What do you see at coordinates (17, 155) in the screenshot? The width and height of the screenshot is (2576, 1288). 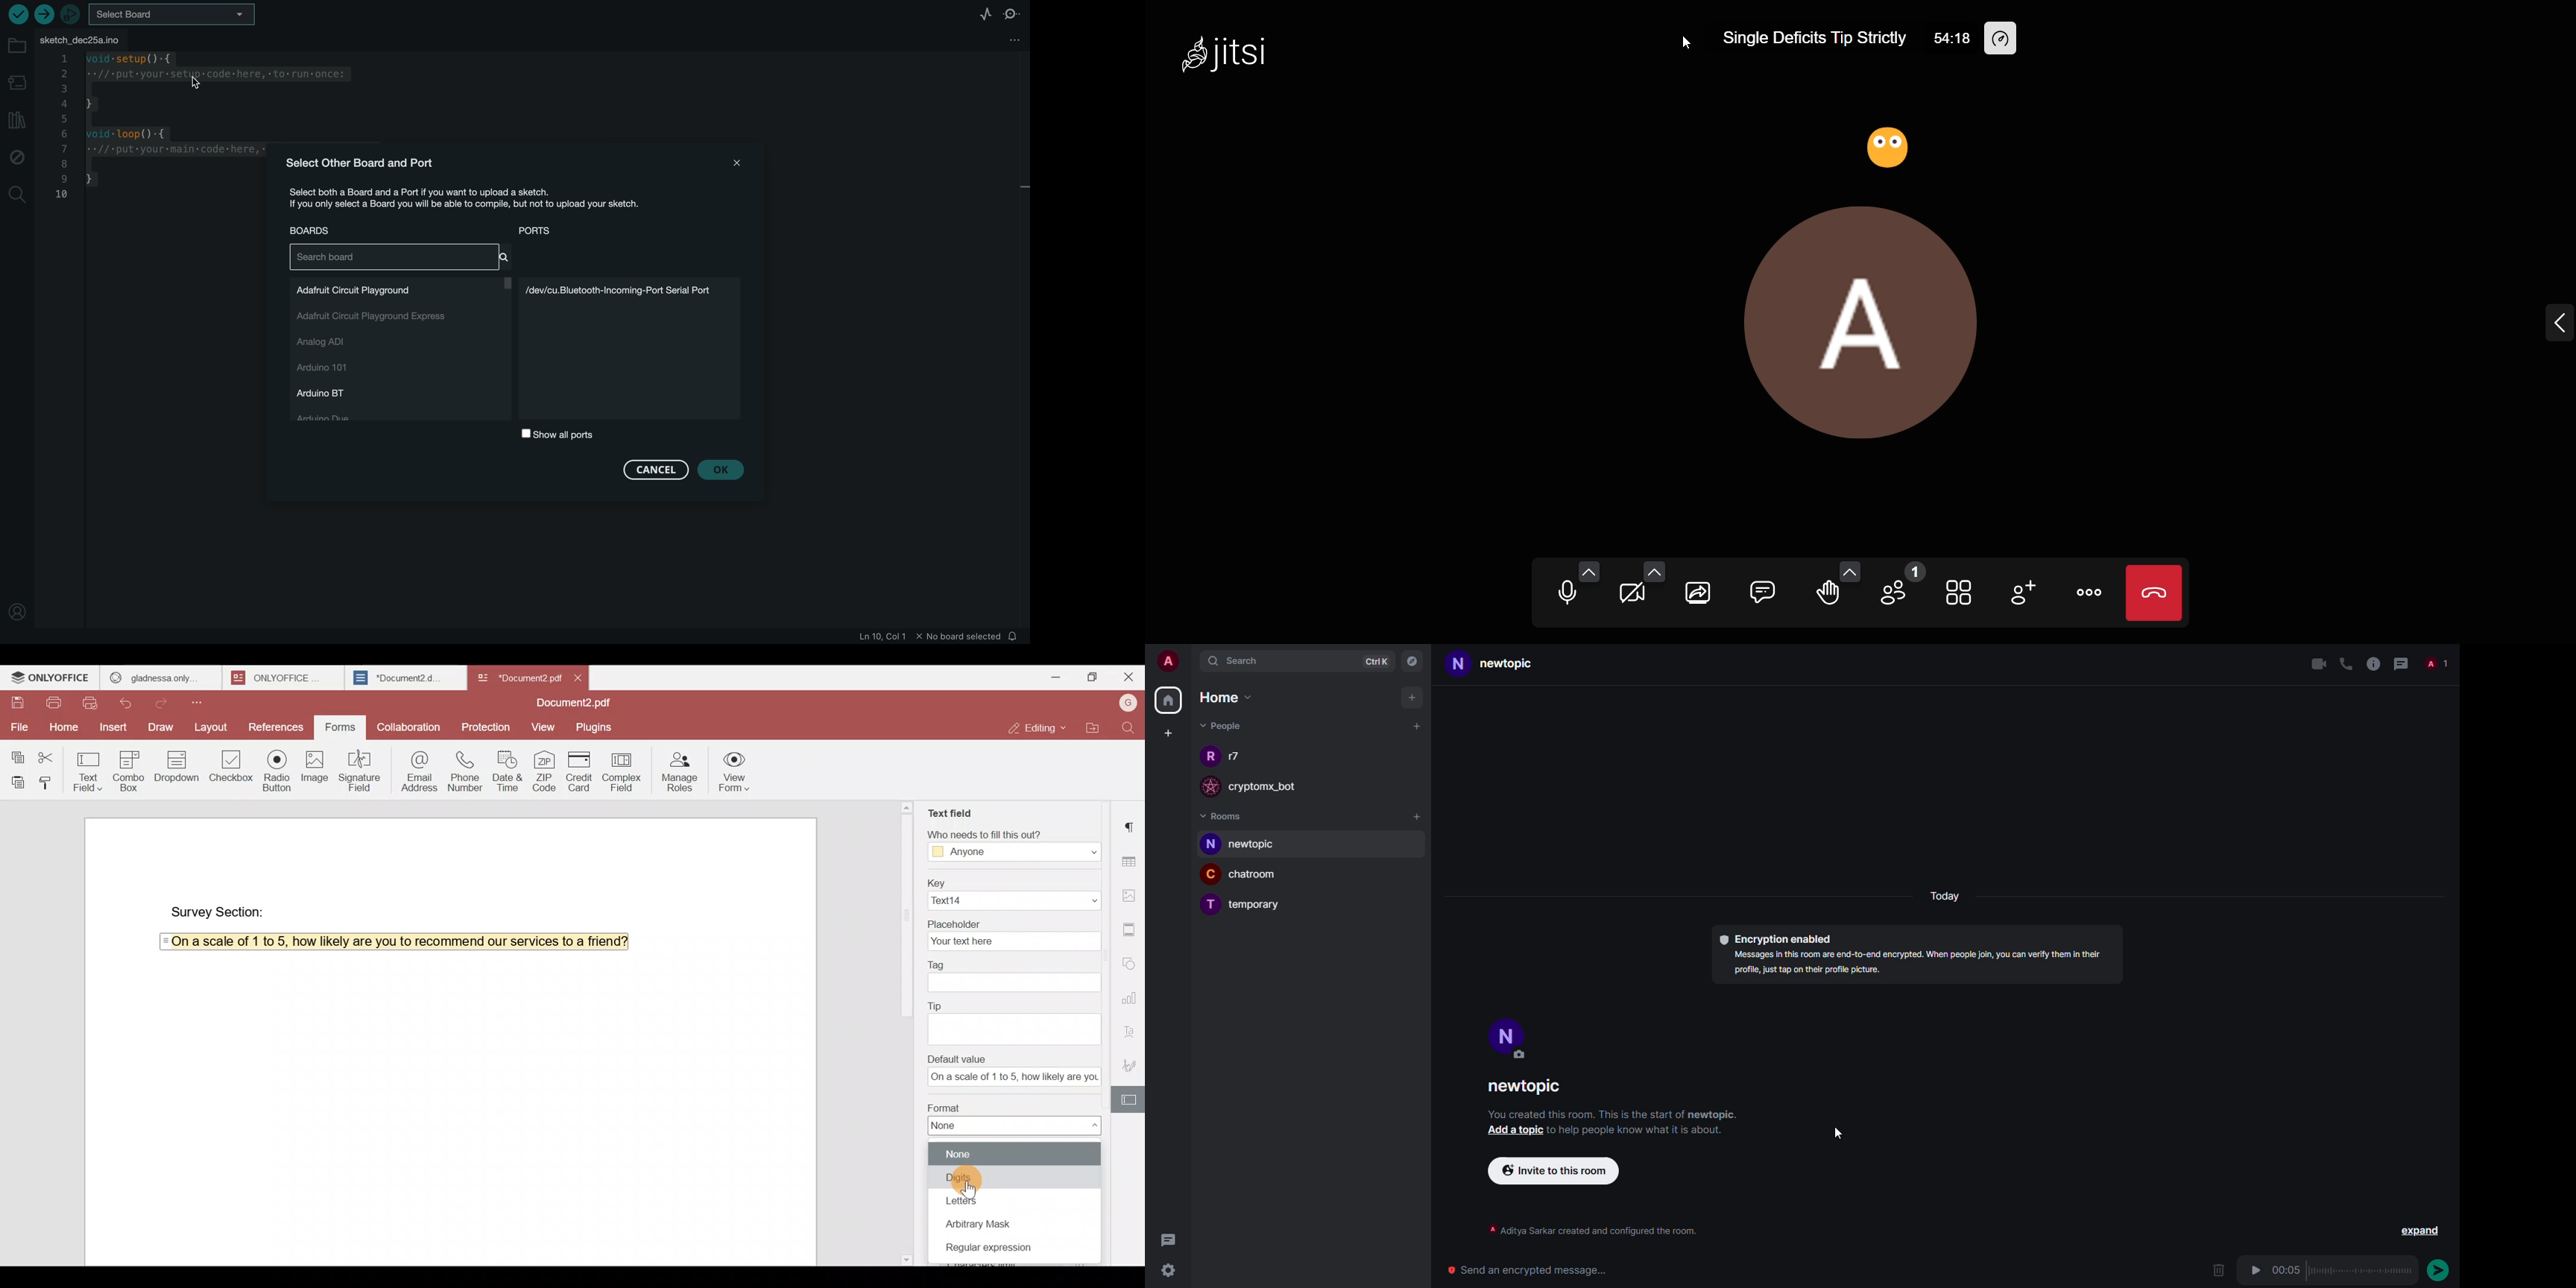 I see `debug` at bounding box center [17, 155].